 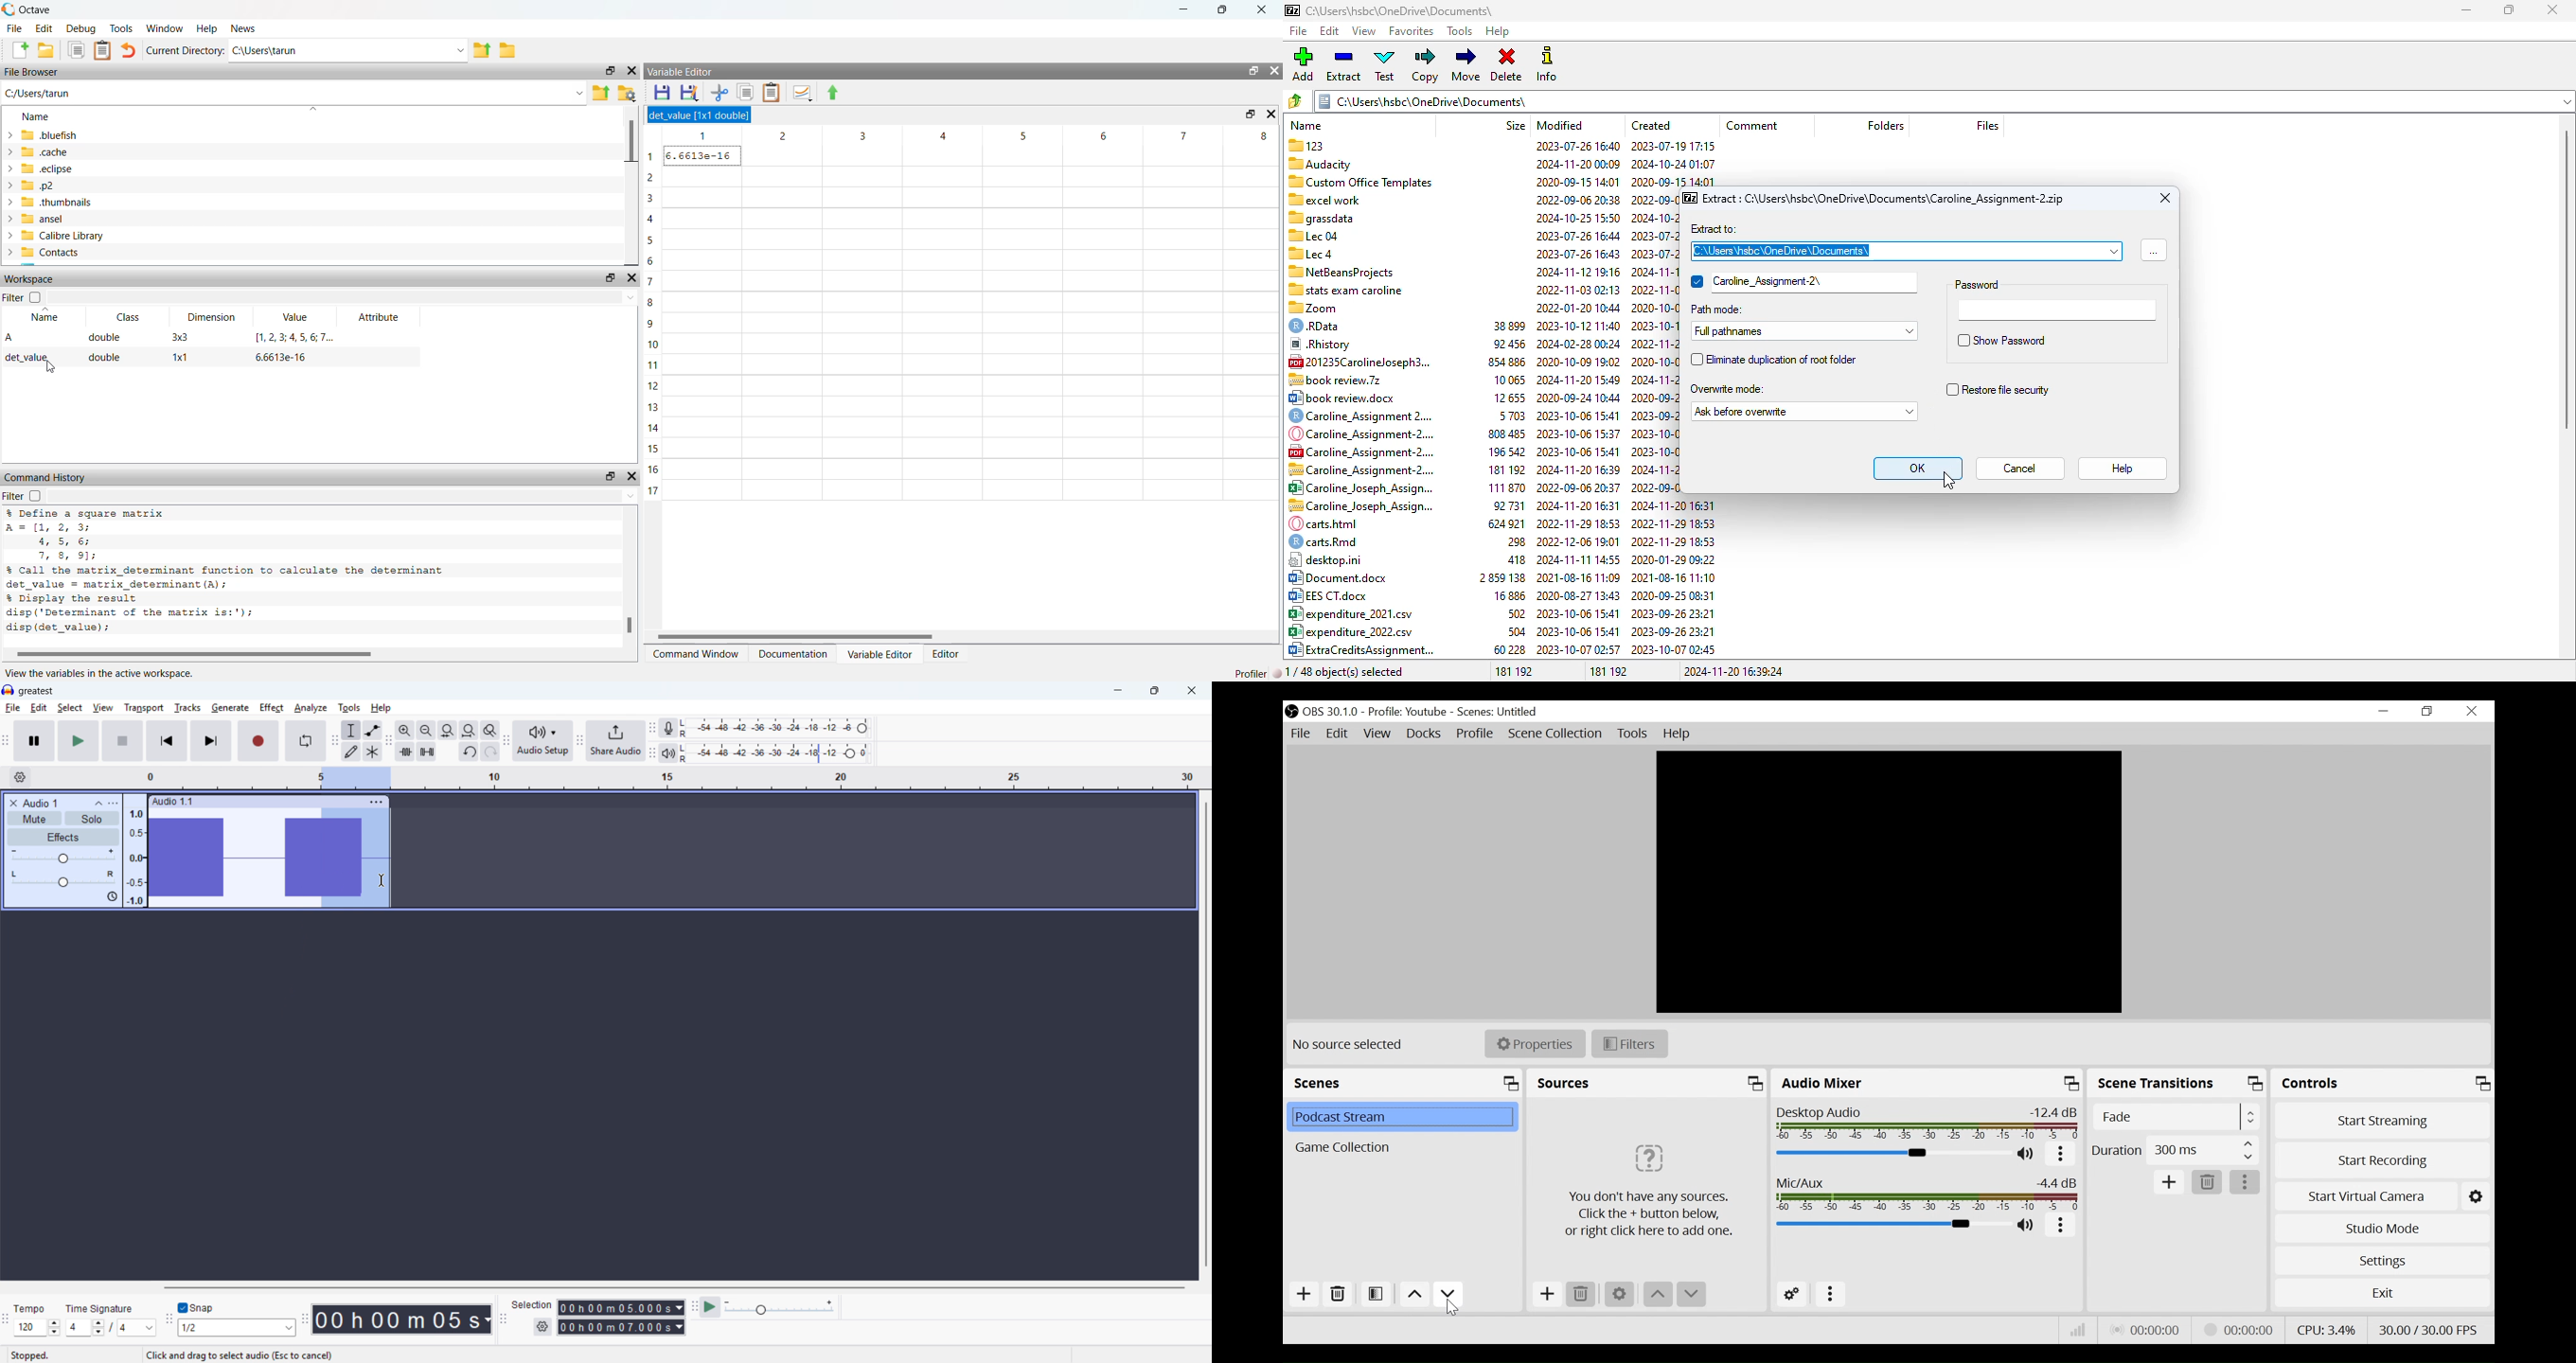 I want to click on Skip to end , so click(x=212, y=741).